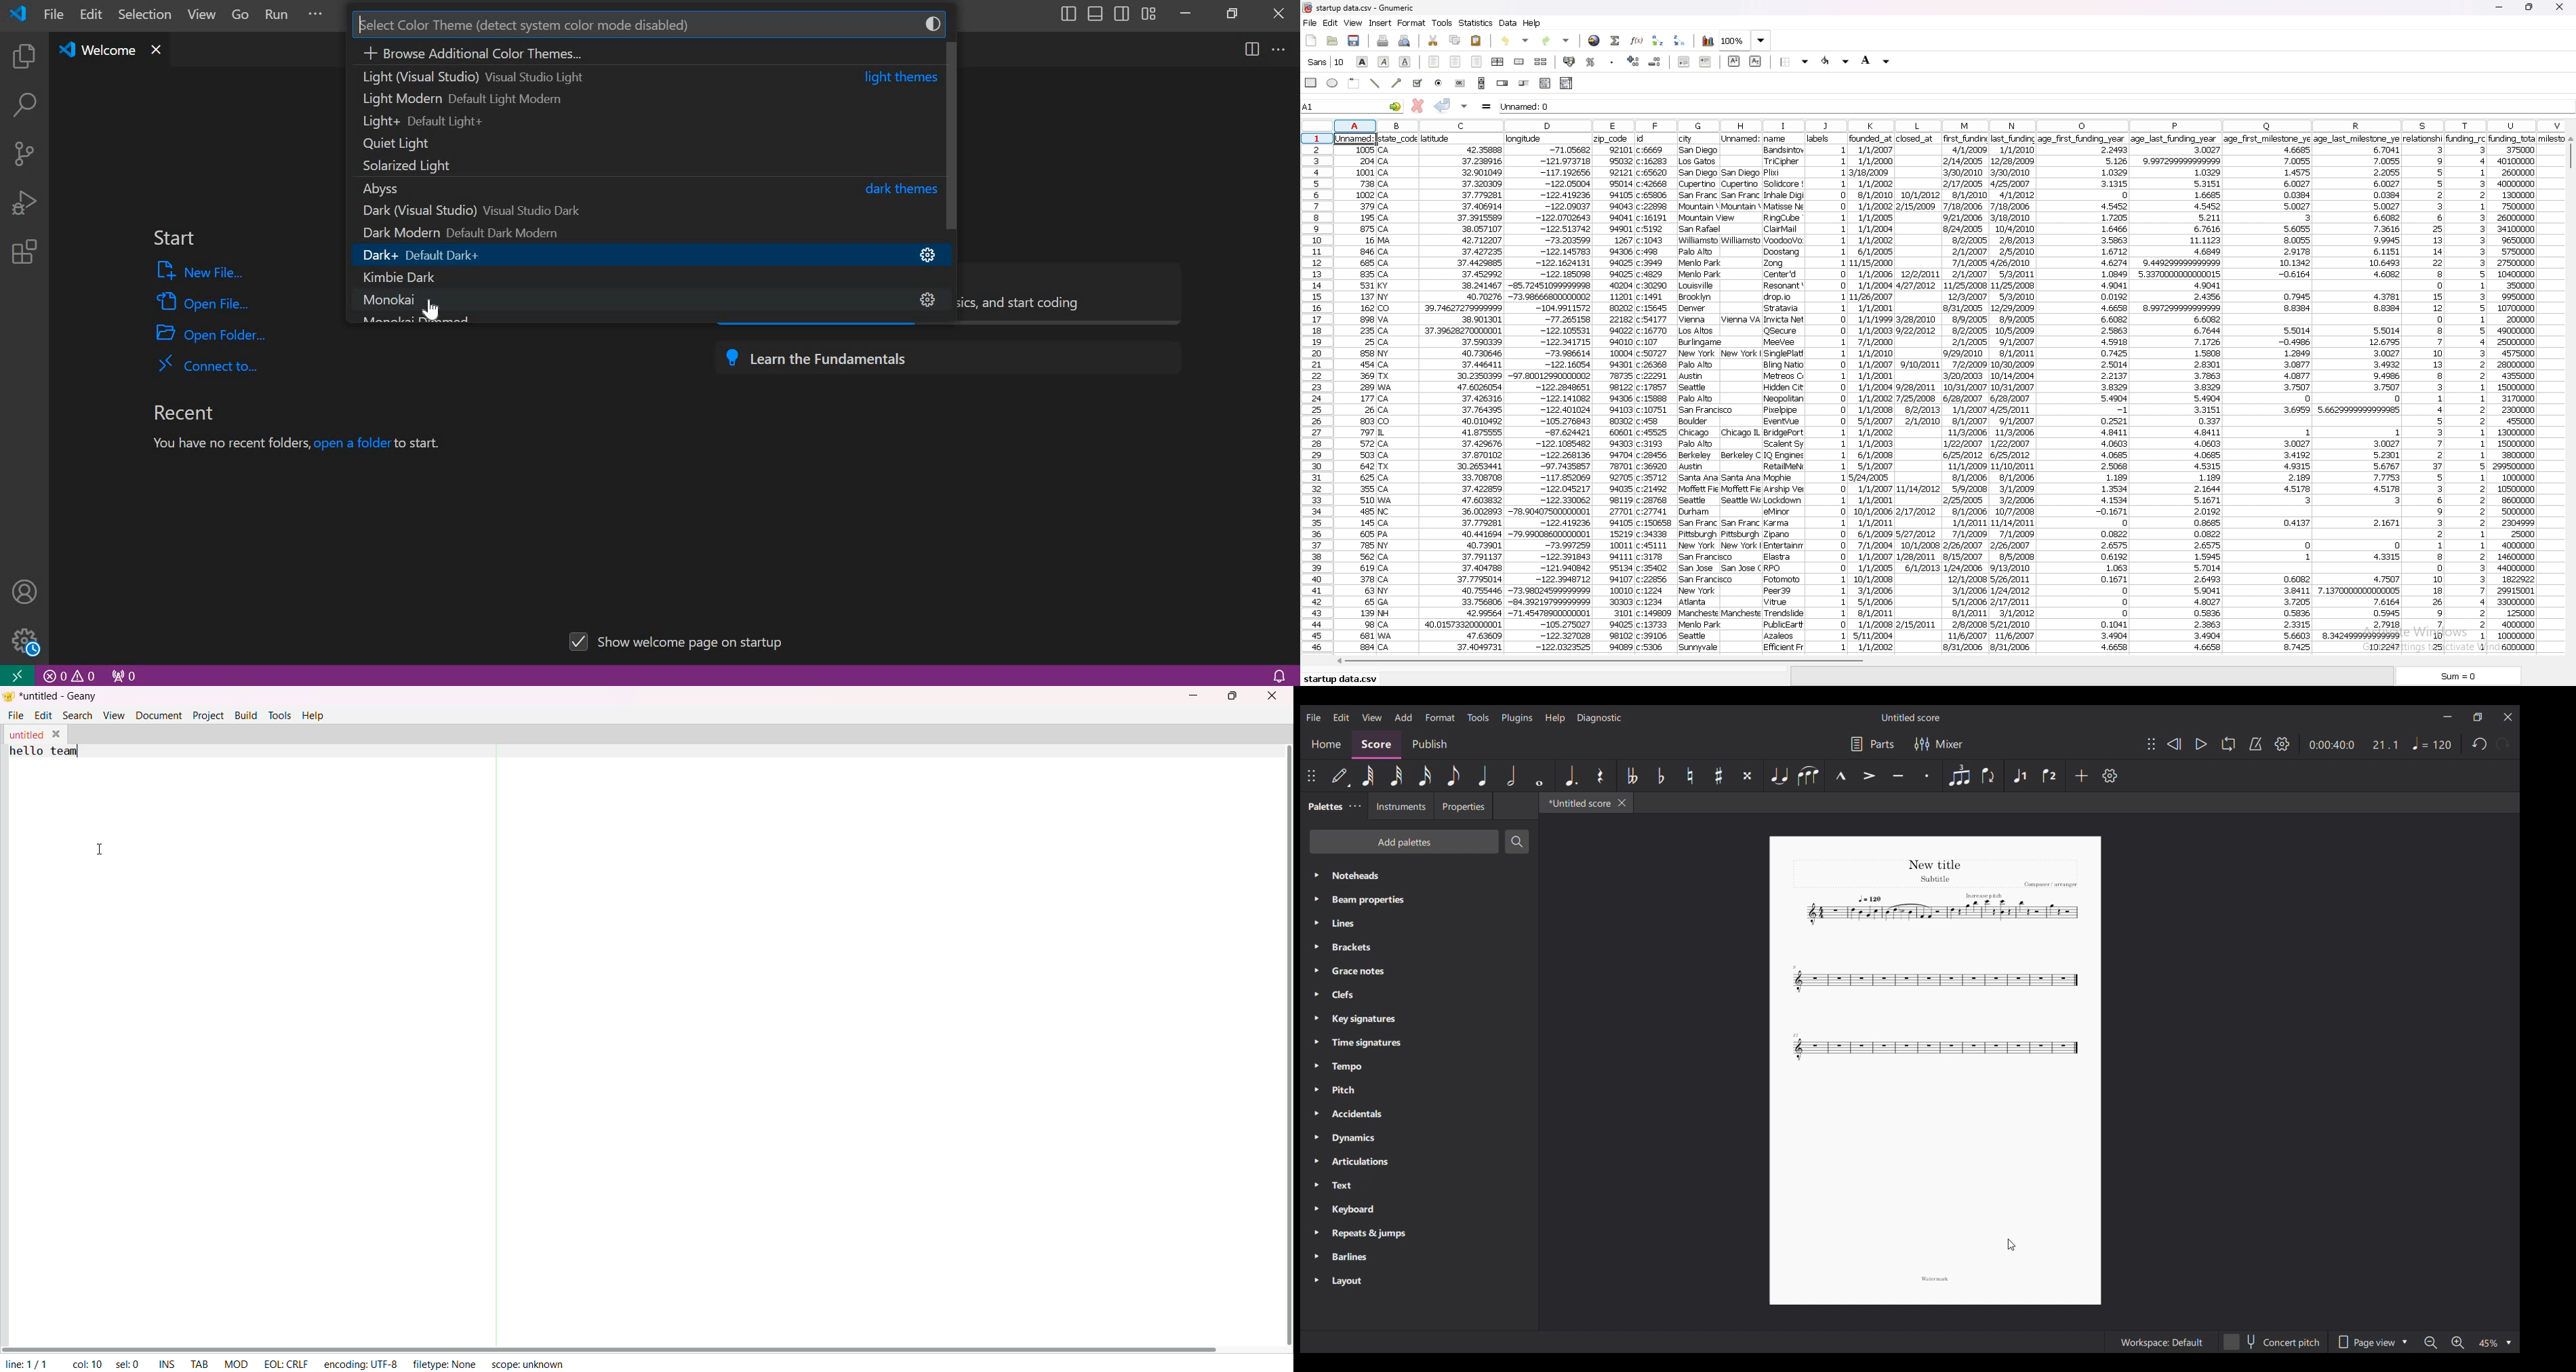  Describe the element at coordinates (1405, 62) in the screenshot. I see `underline` at that location.